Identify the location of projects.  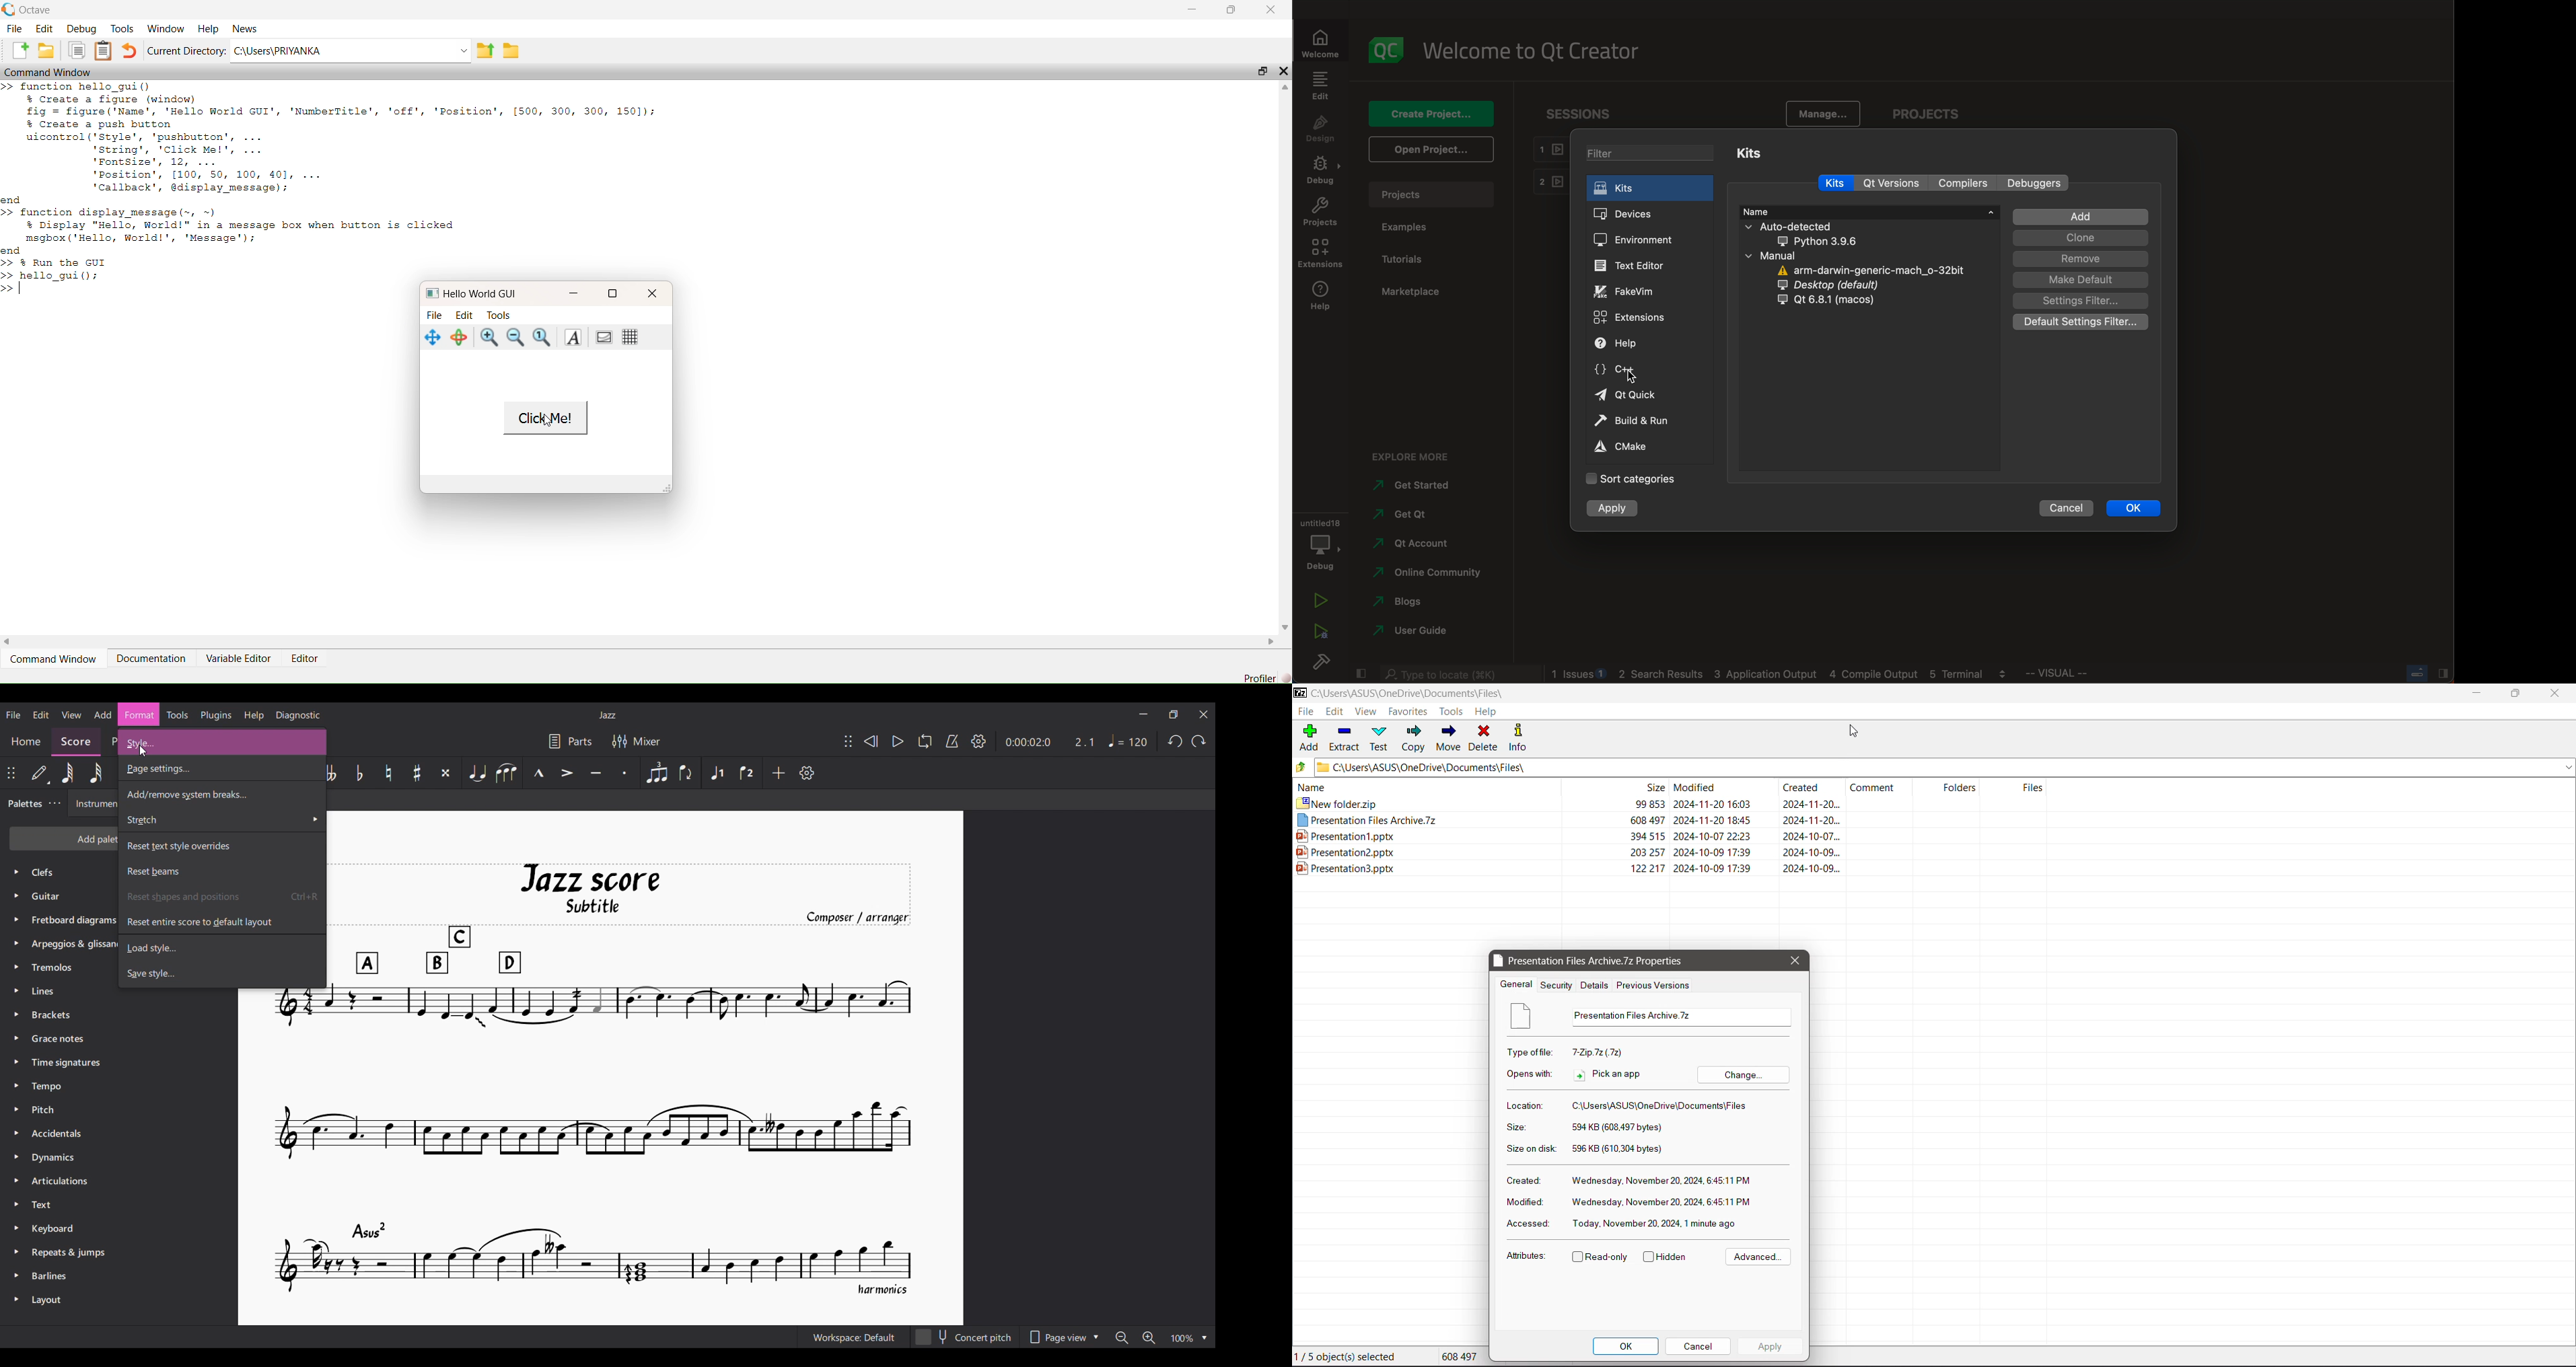
(1321, 214).